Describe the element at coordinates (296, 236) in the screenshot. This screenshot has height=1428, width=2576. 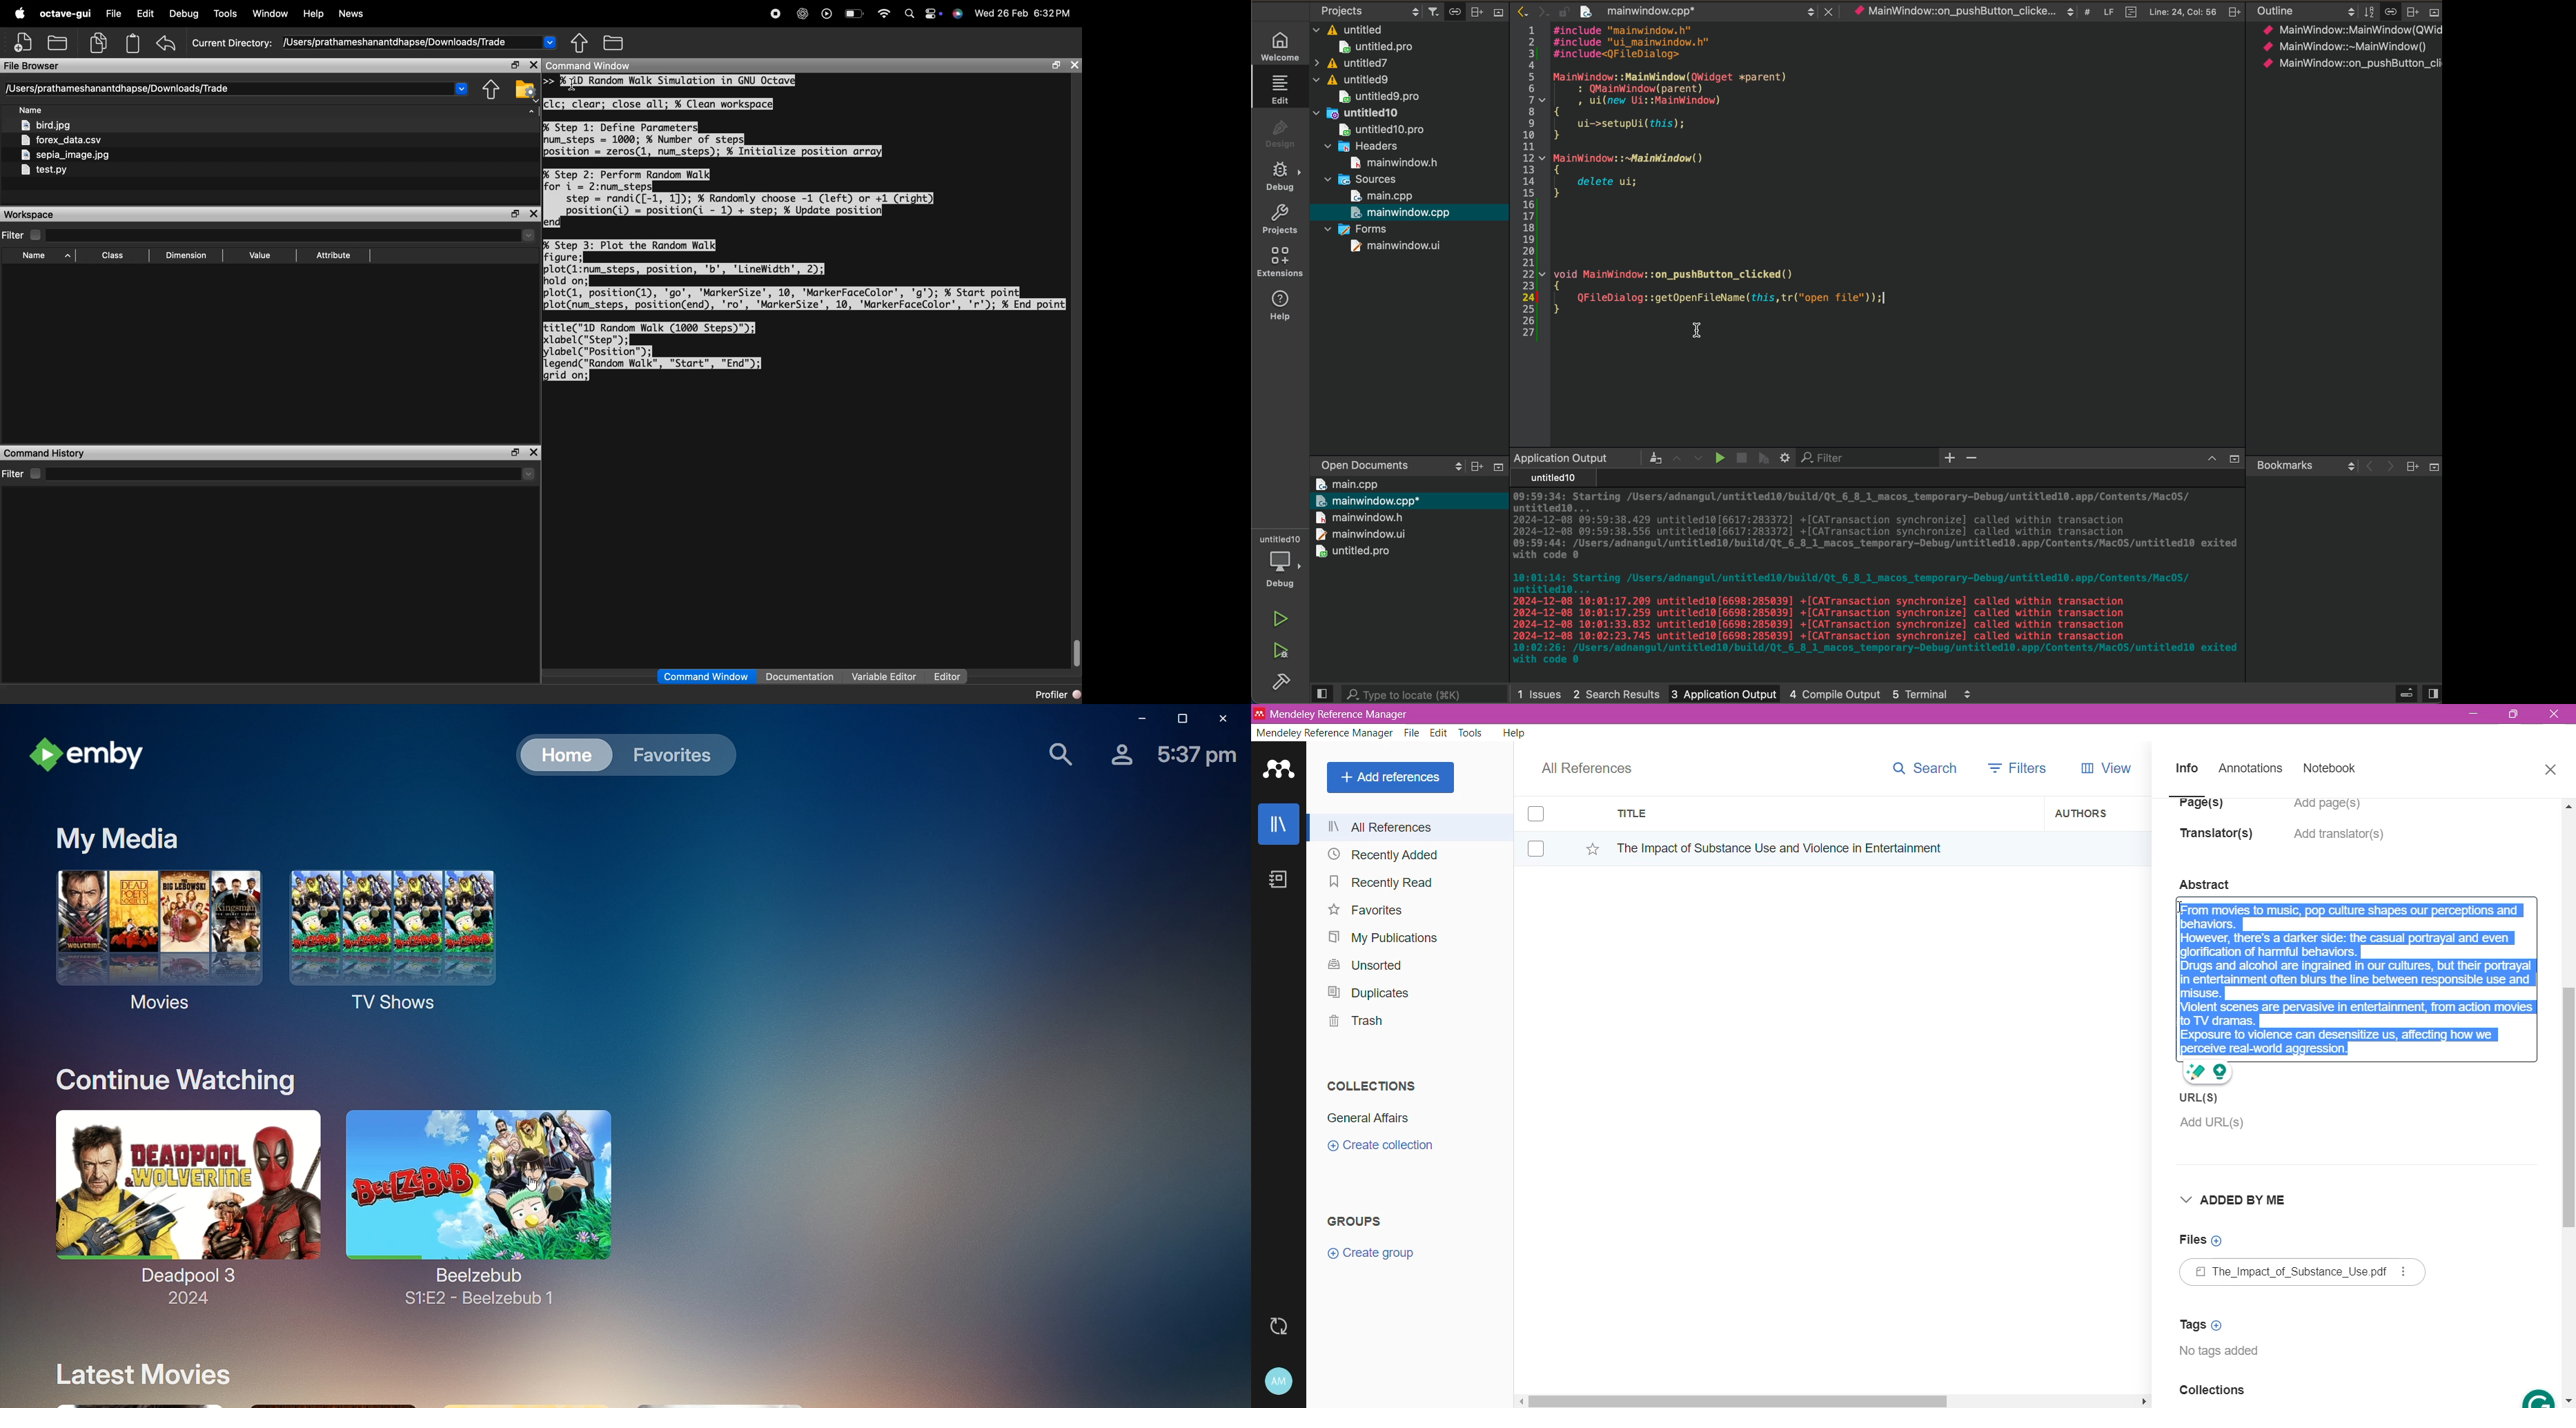
I see `select directory` at that location.